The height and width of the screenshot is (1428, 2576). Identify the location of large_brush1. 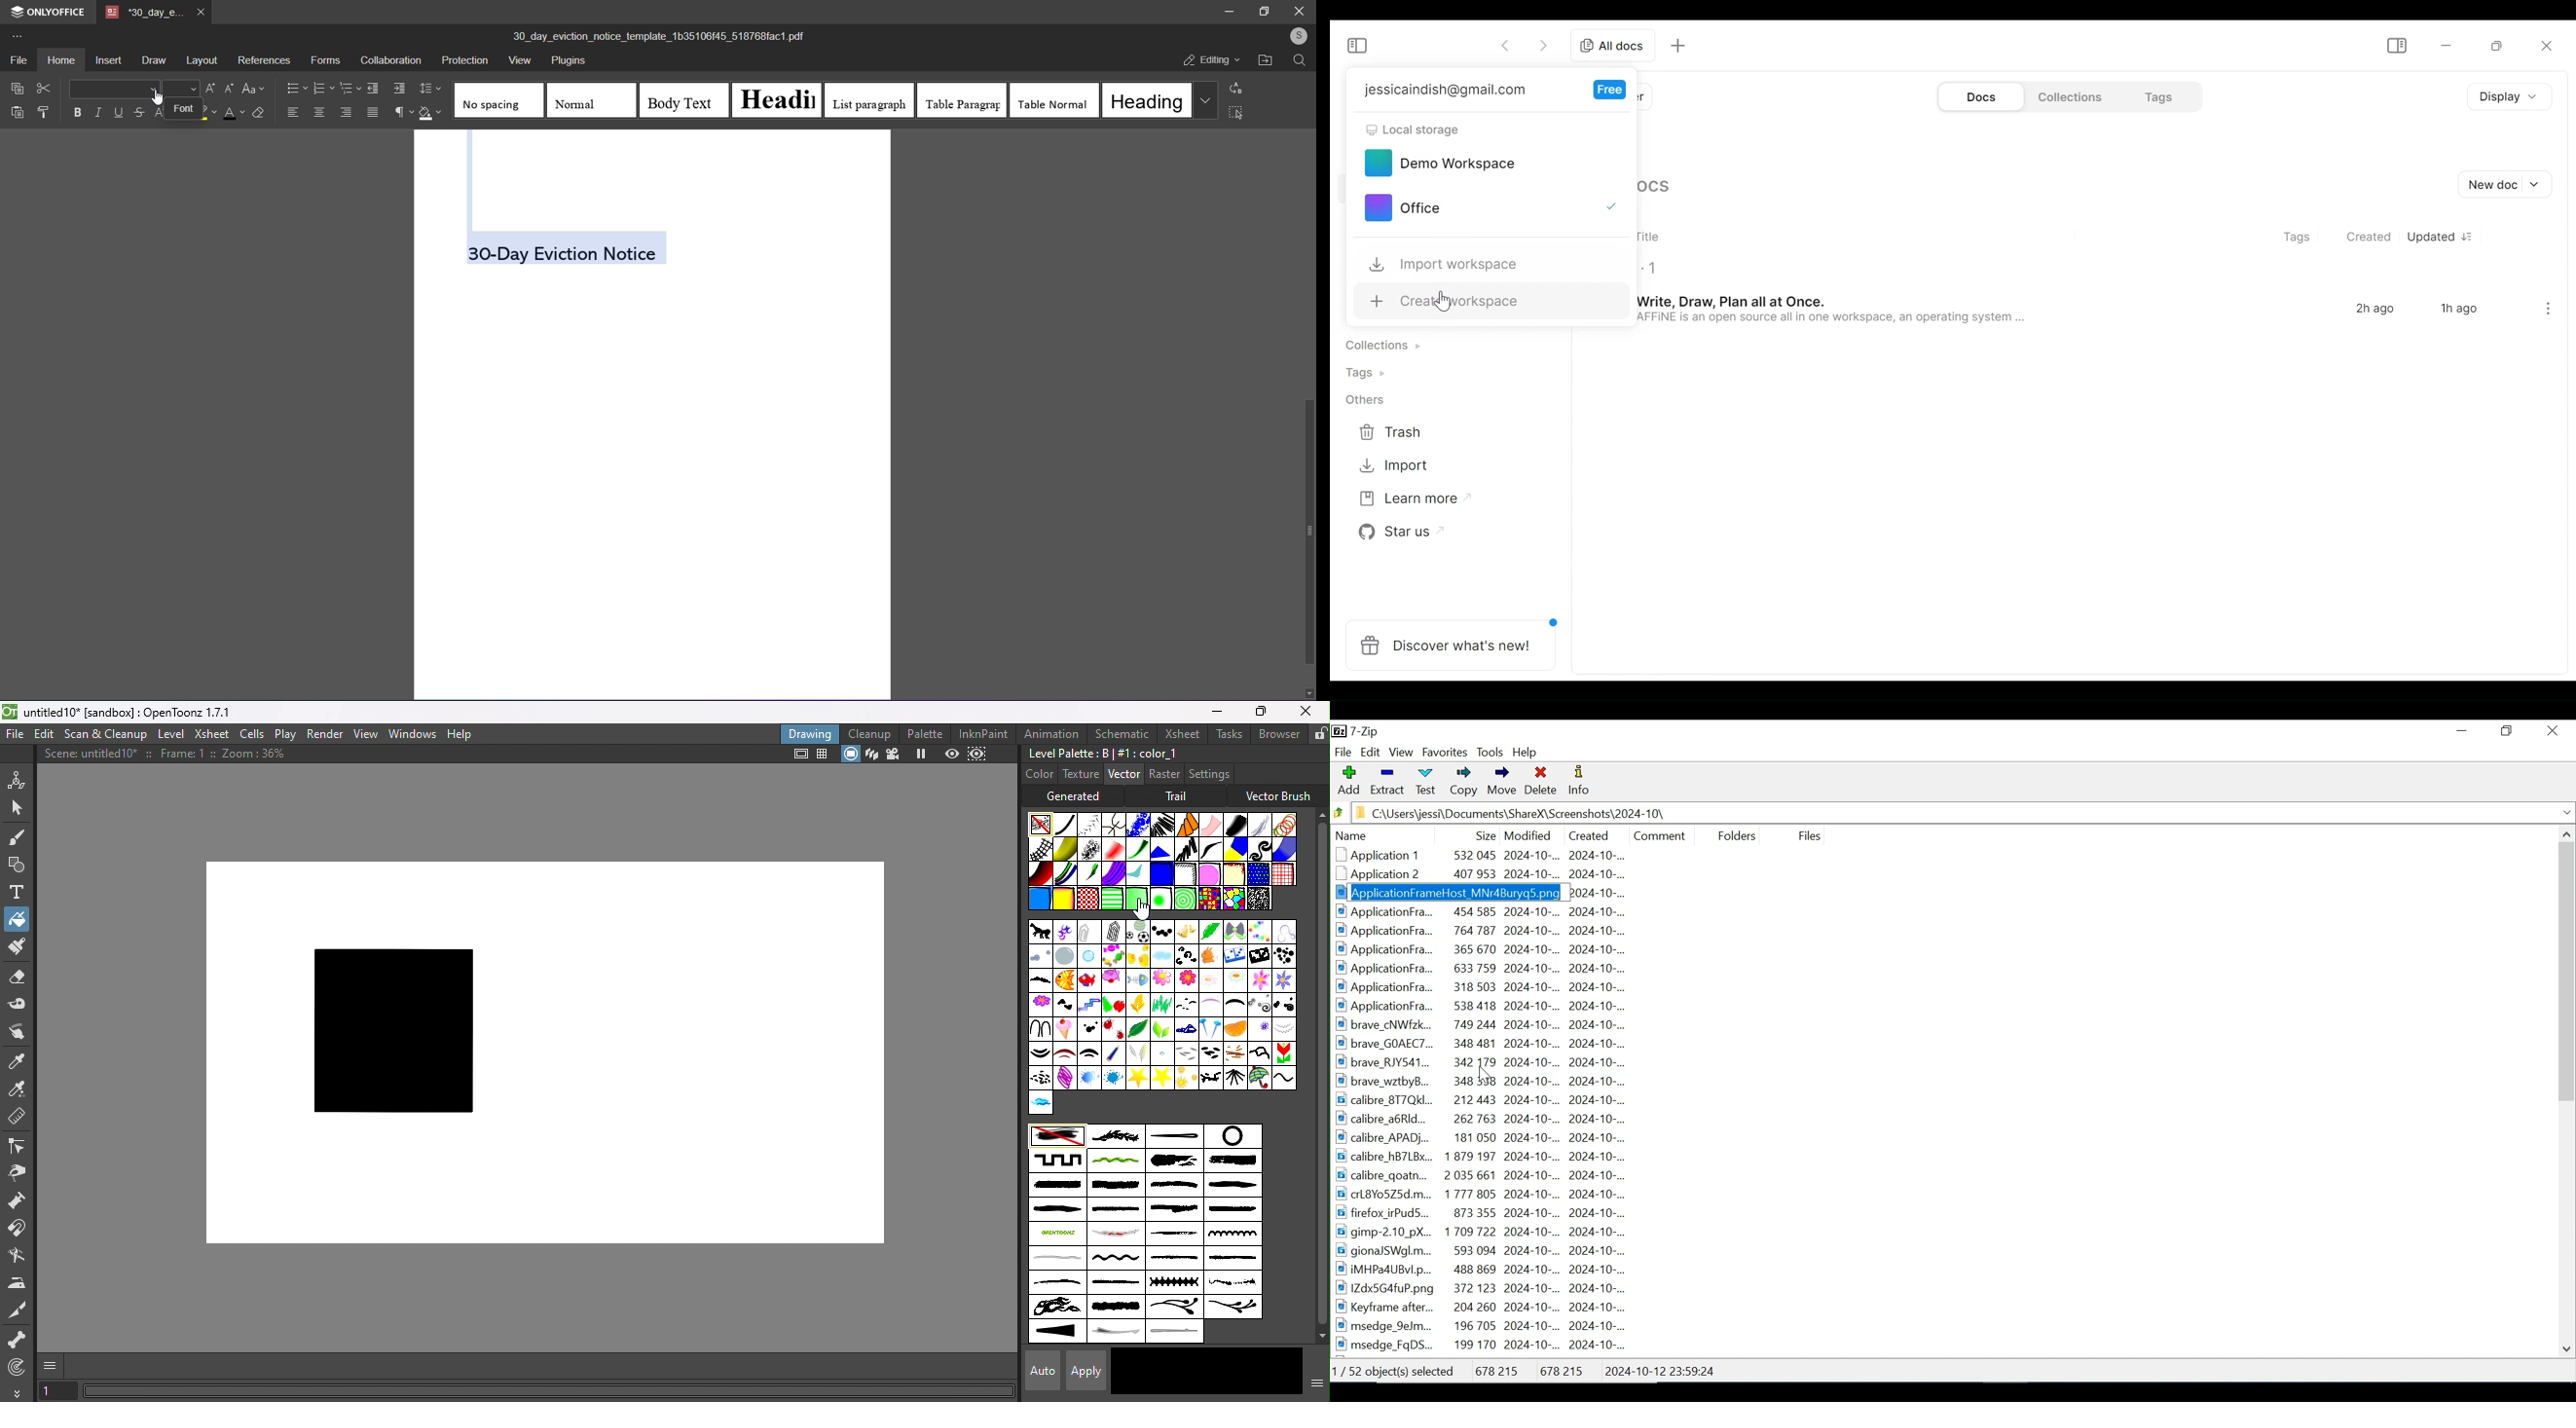
(1170, 1161).